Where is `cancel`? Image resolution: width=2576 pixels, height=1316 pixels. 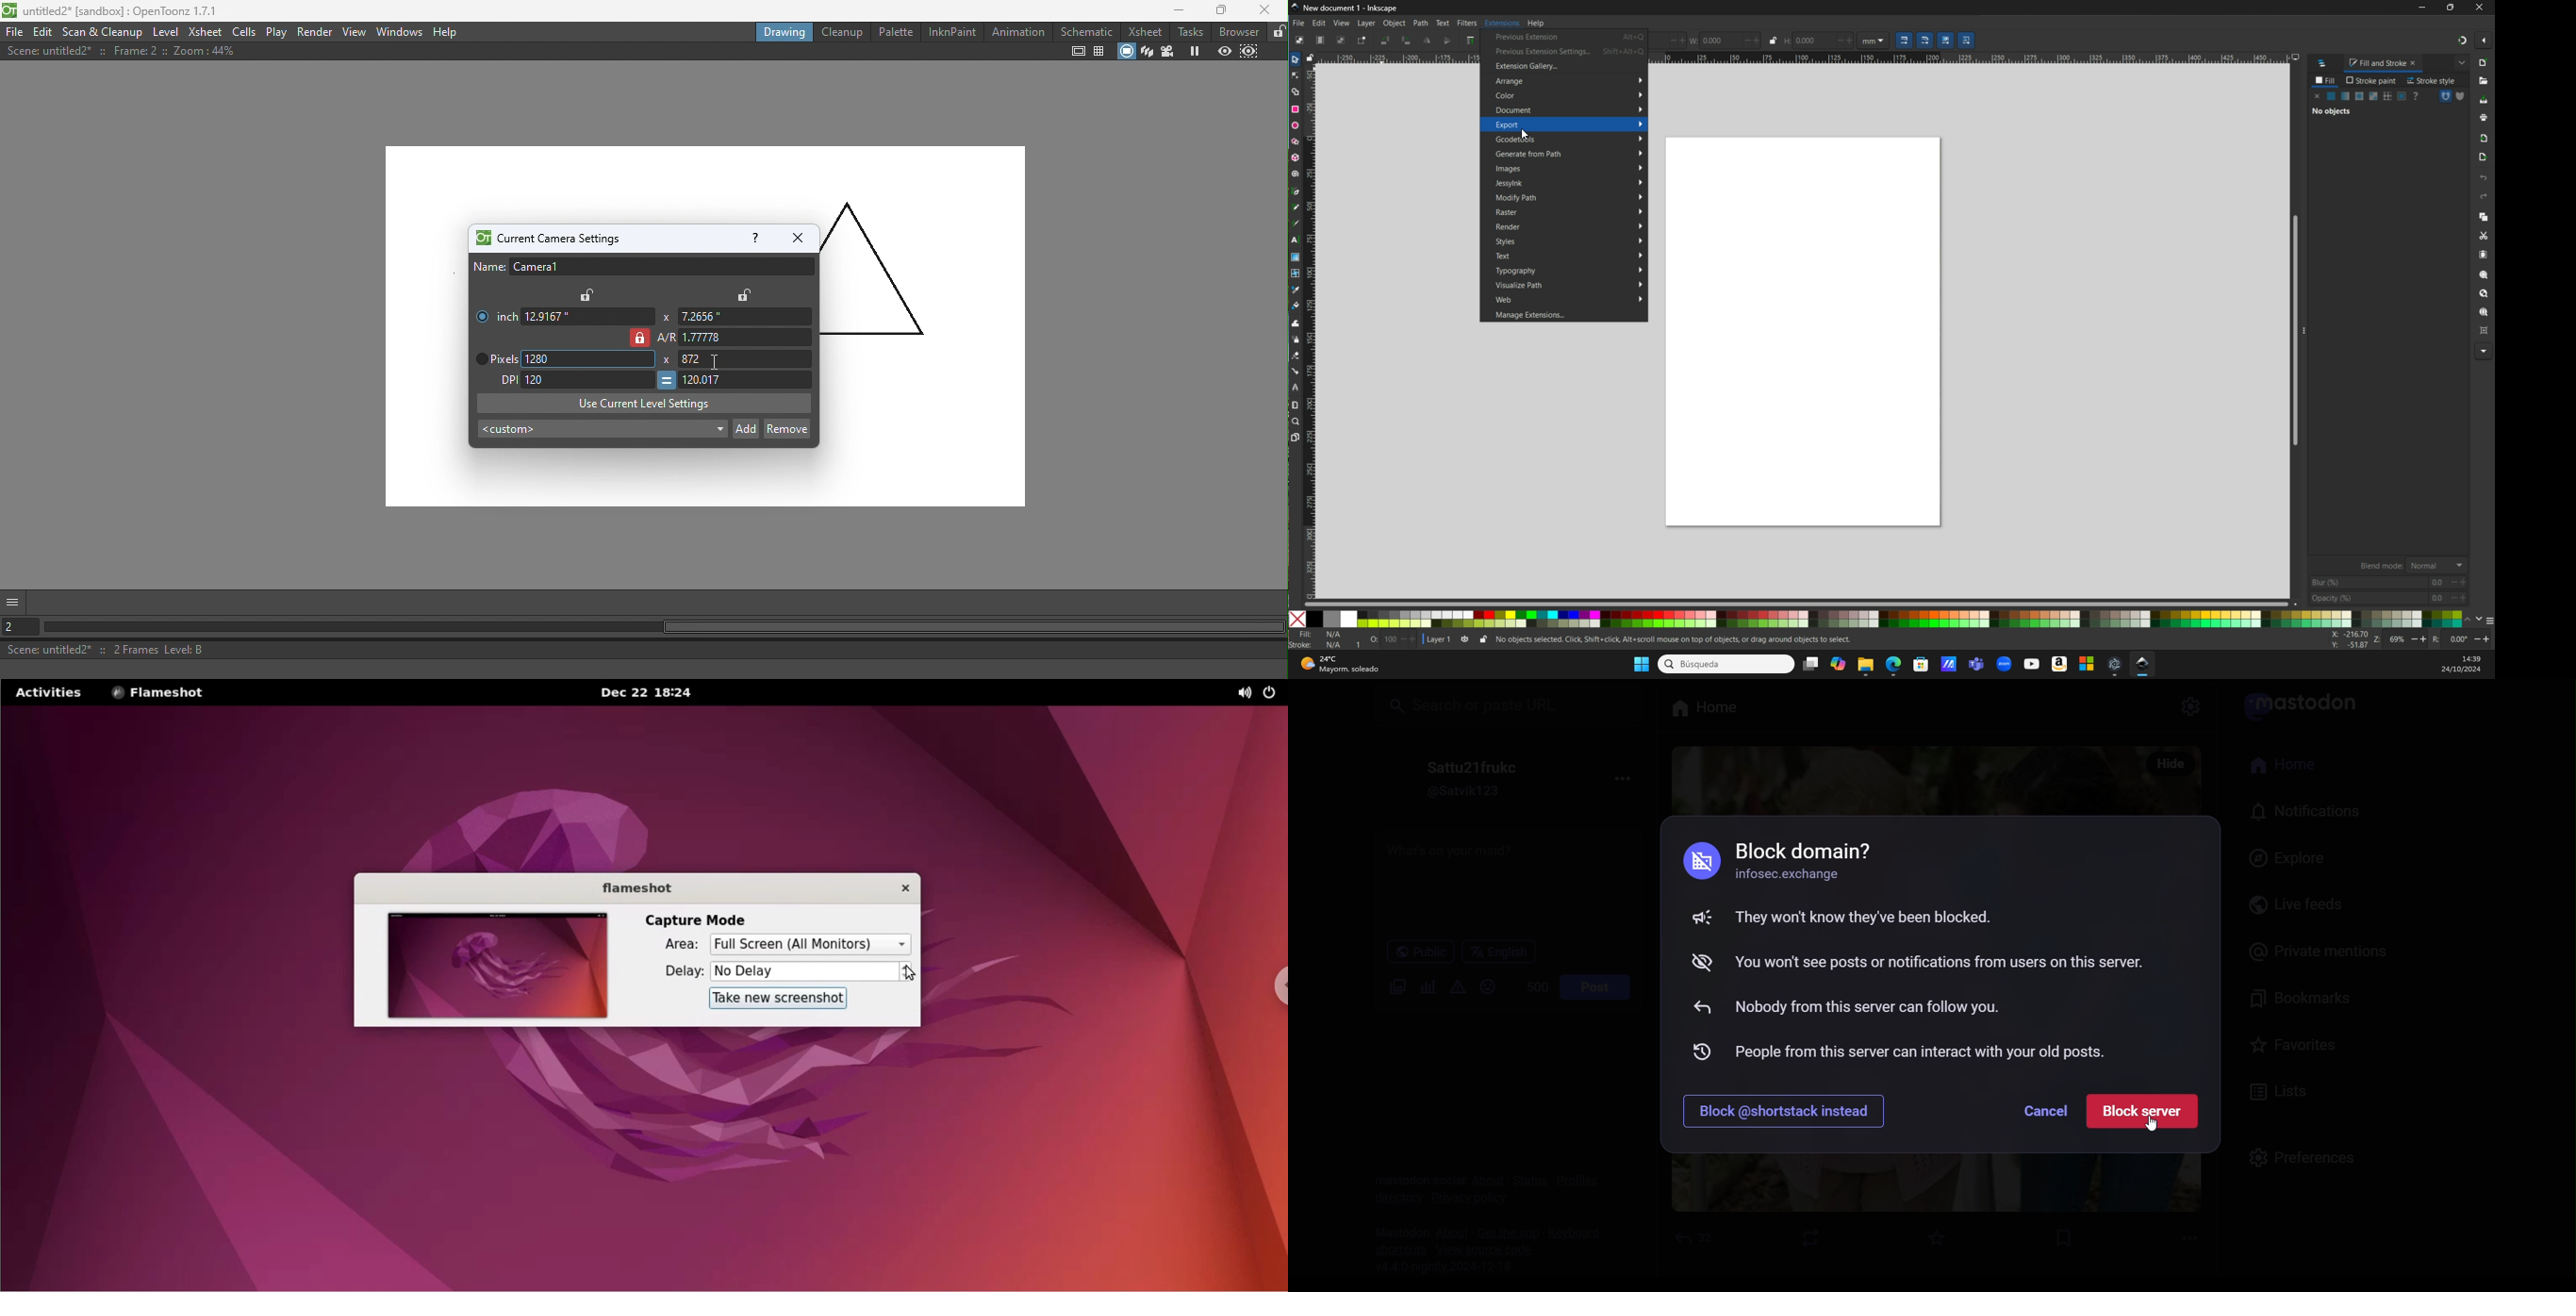
cancel is located at coordinates (2048, 1110).